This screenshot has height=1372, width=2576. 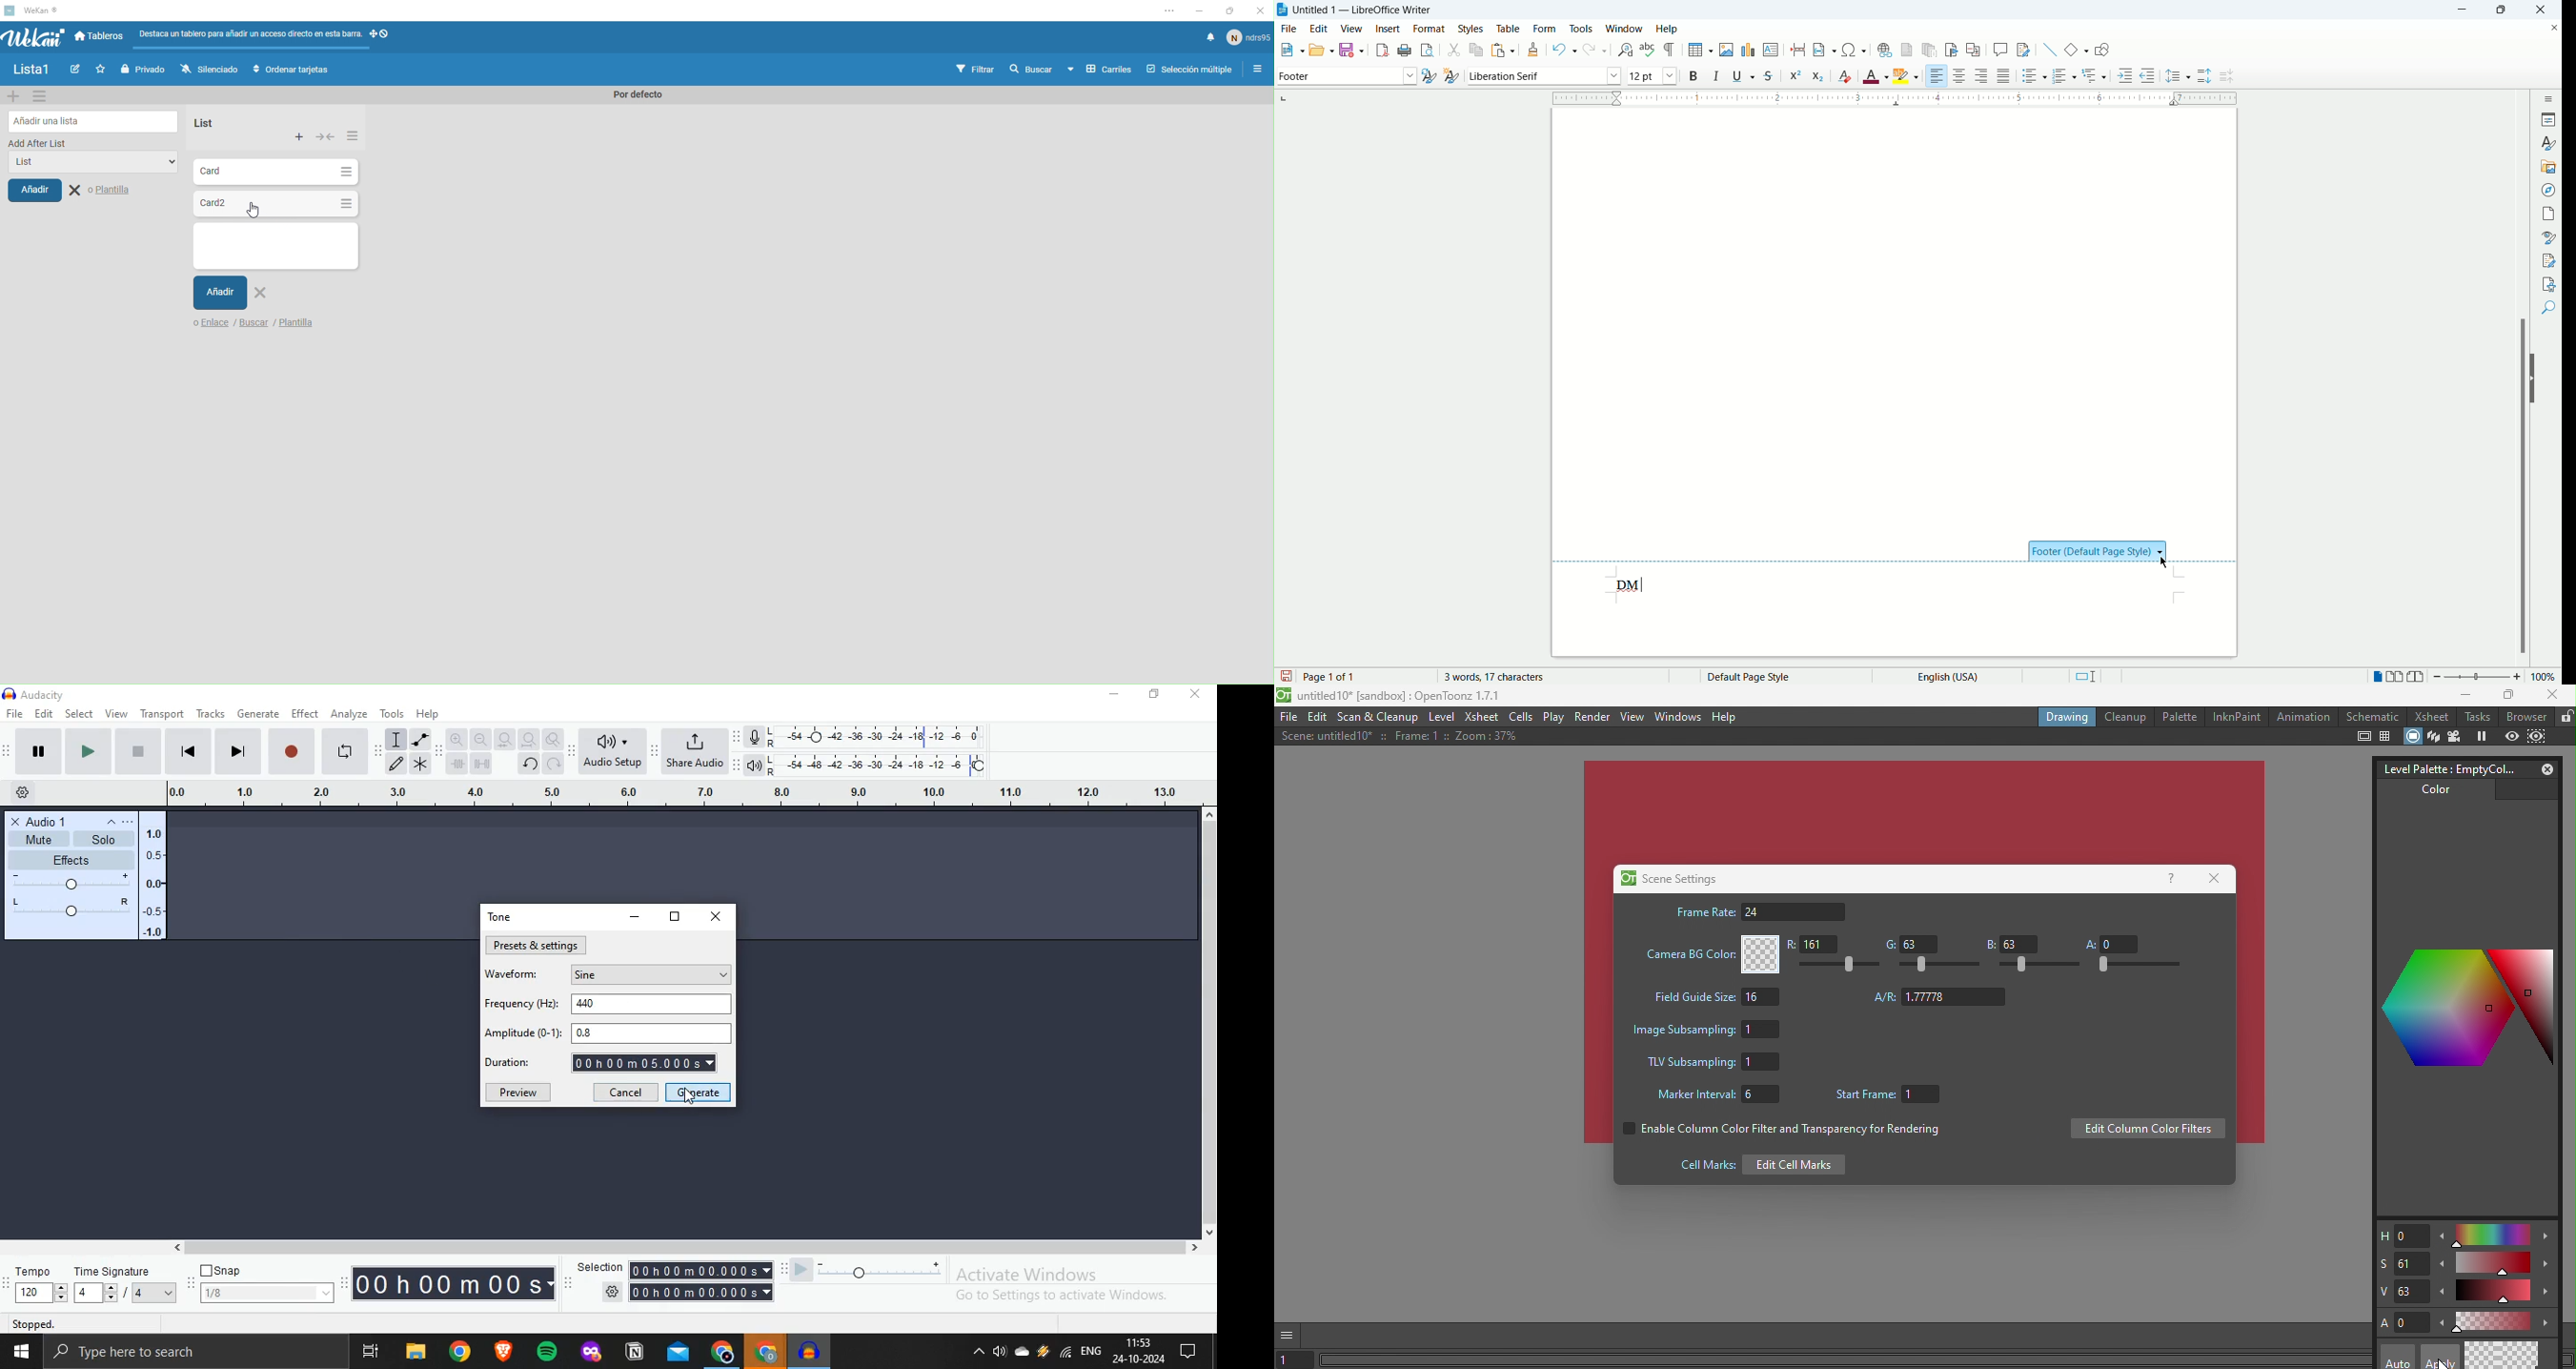 I want to click on filtrar, so click(x=977, y=68).